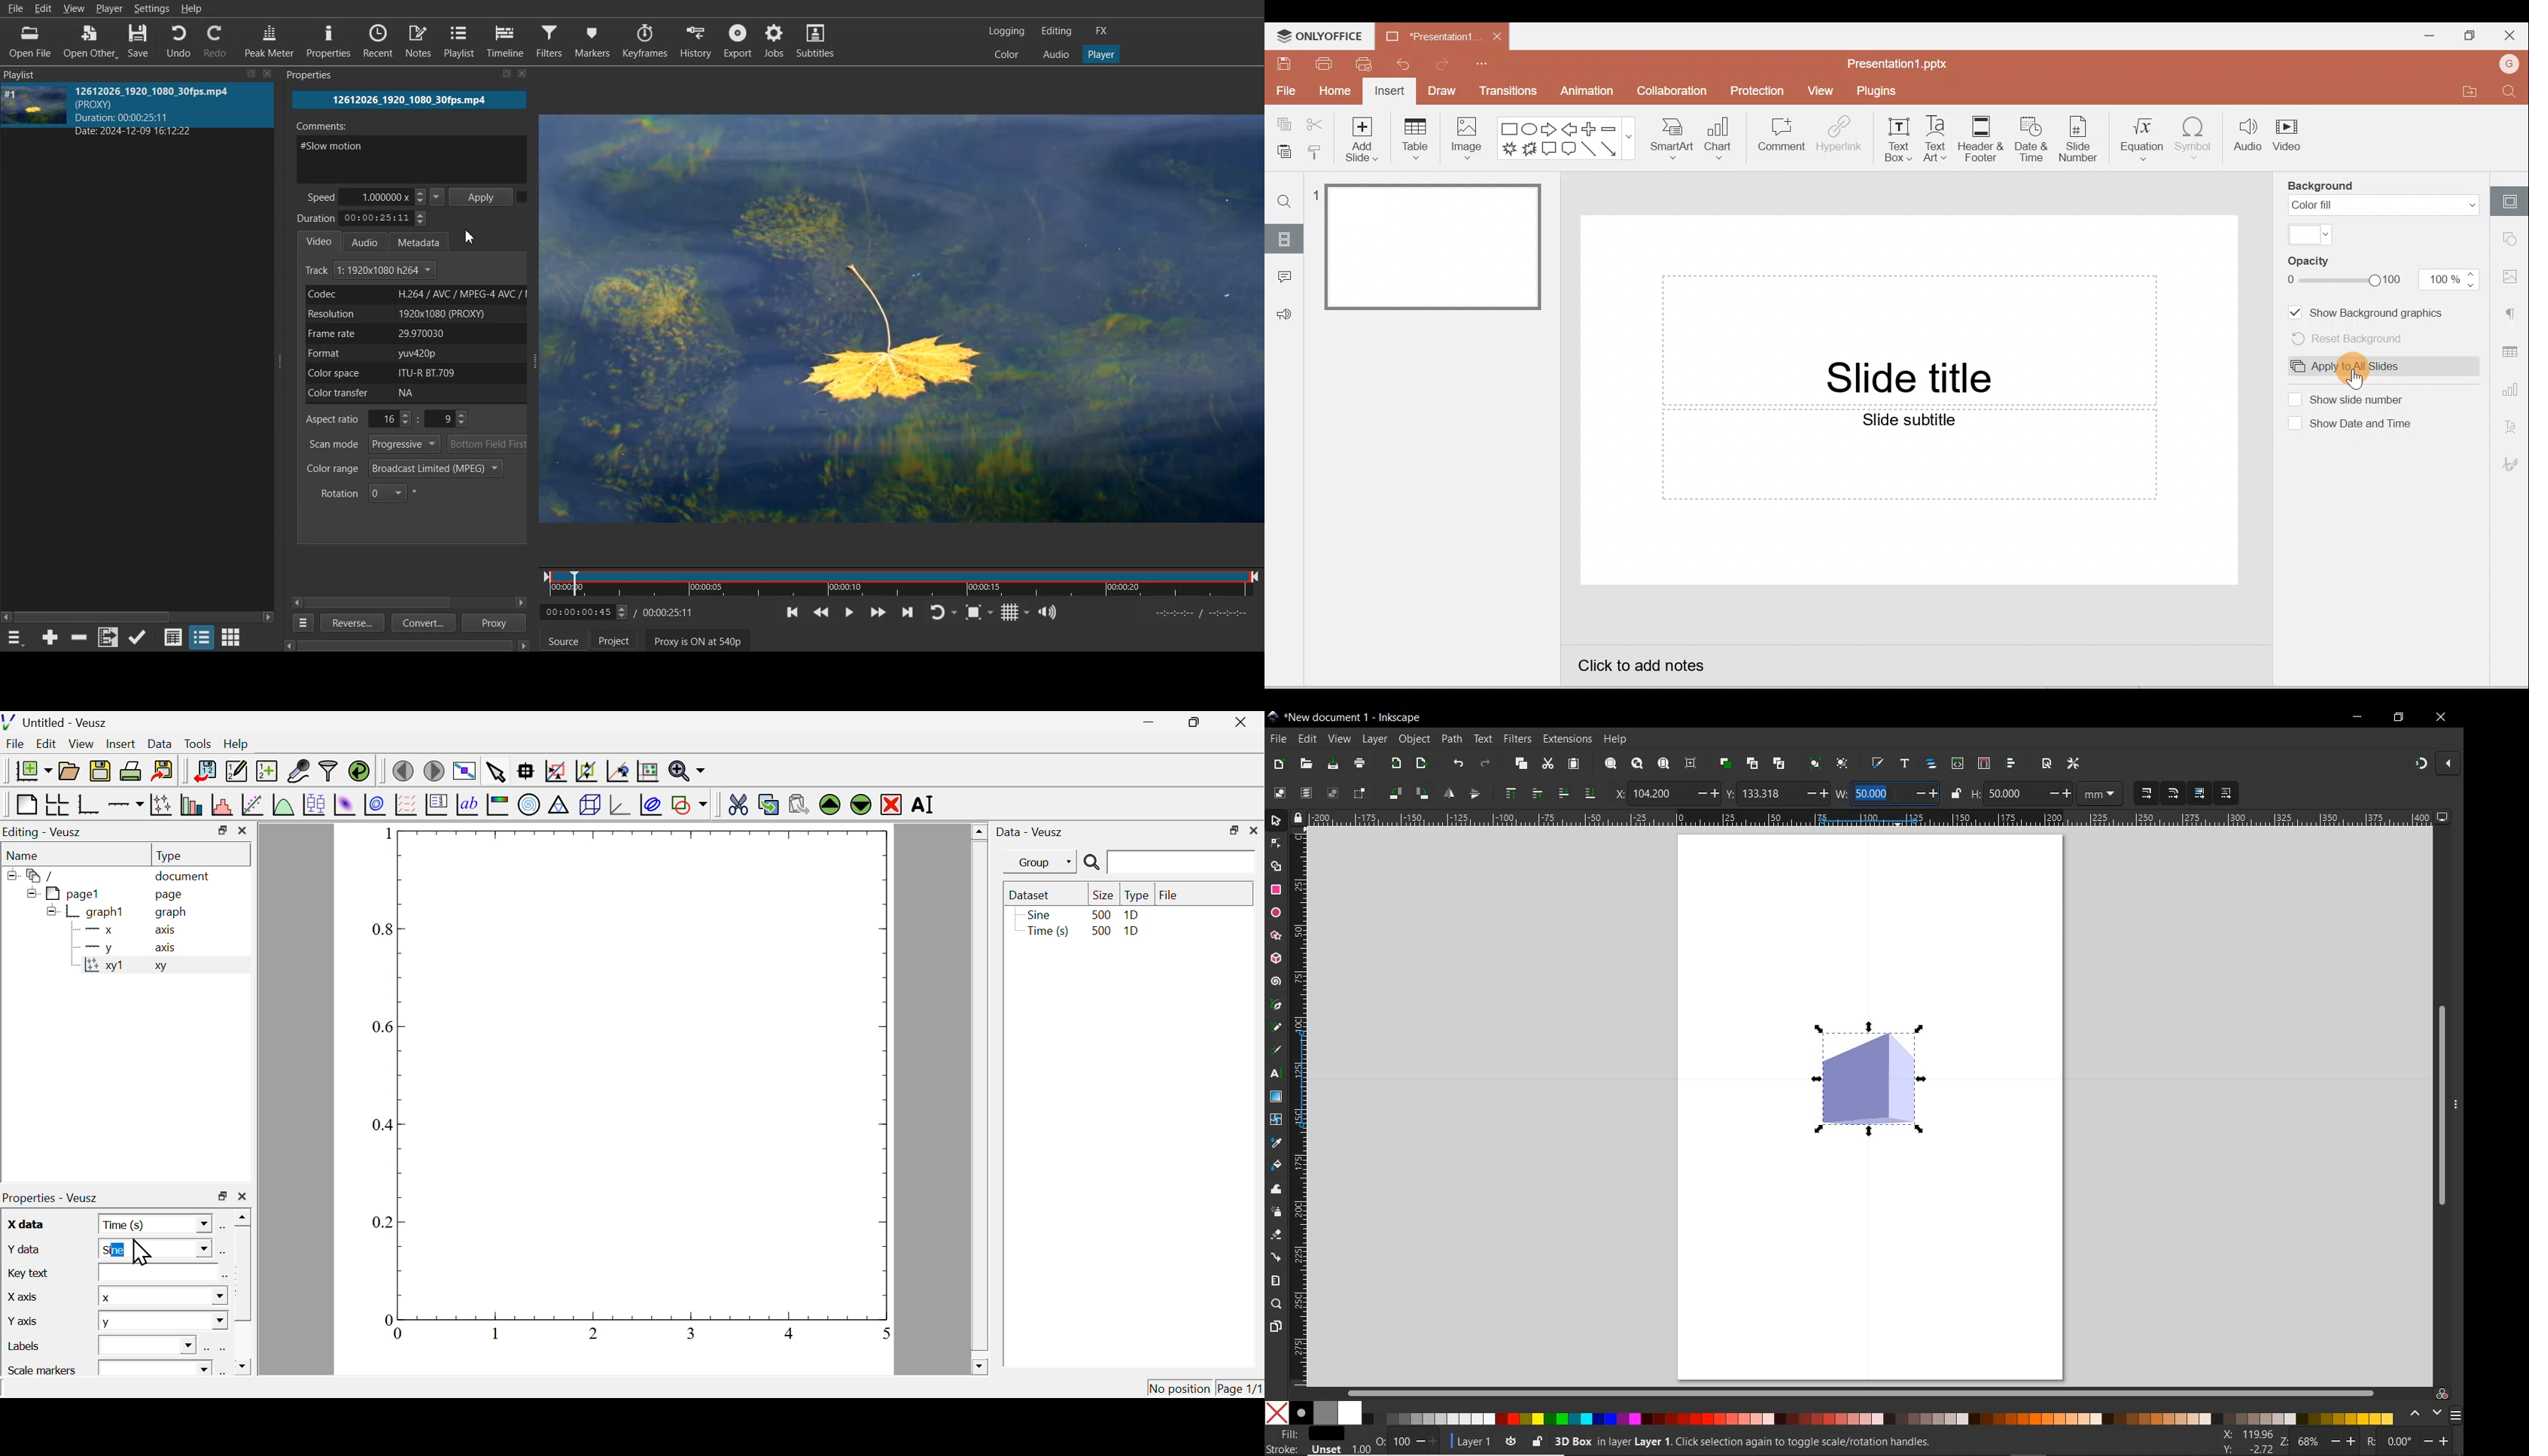 Image resolution: width=2548 pixels, height=1456 pixels. What do you see at coordinates (1904, 764) in the screenshot?
I see `open text` at bounding box center [1904, 764].